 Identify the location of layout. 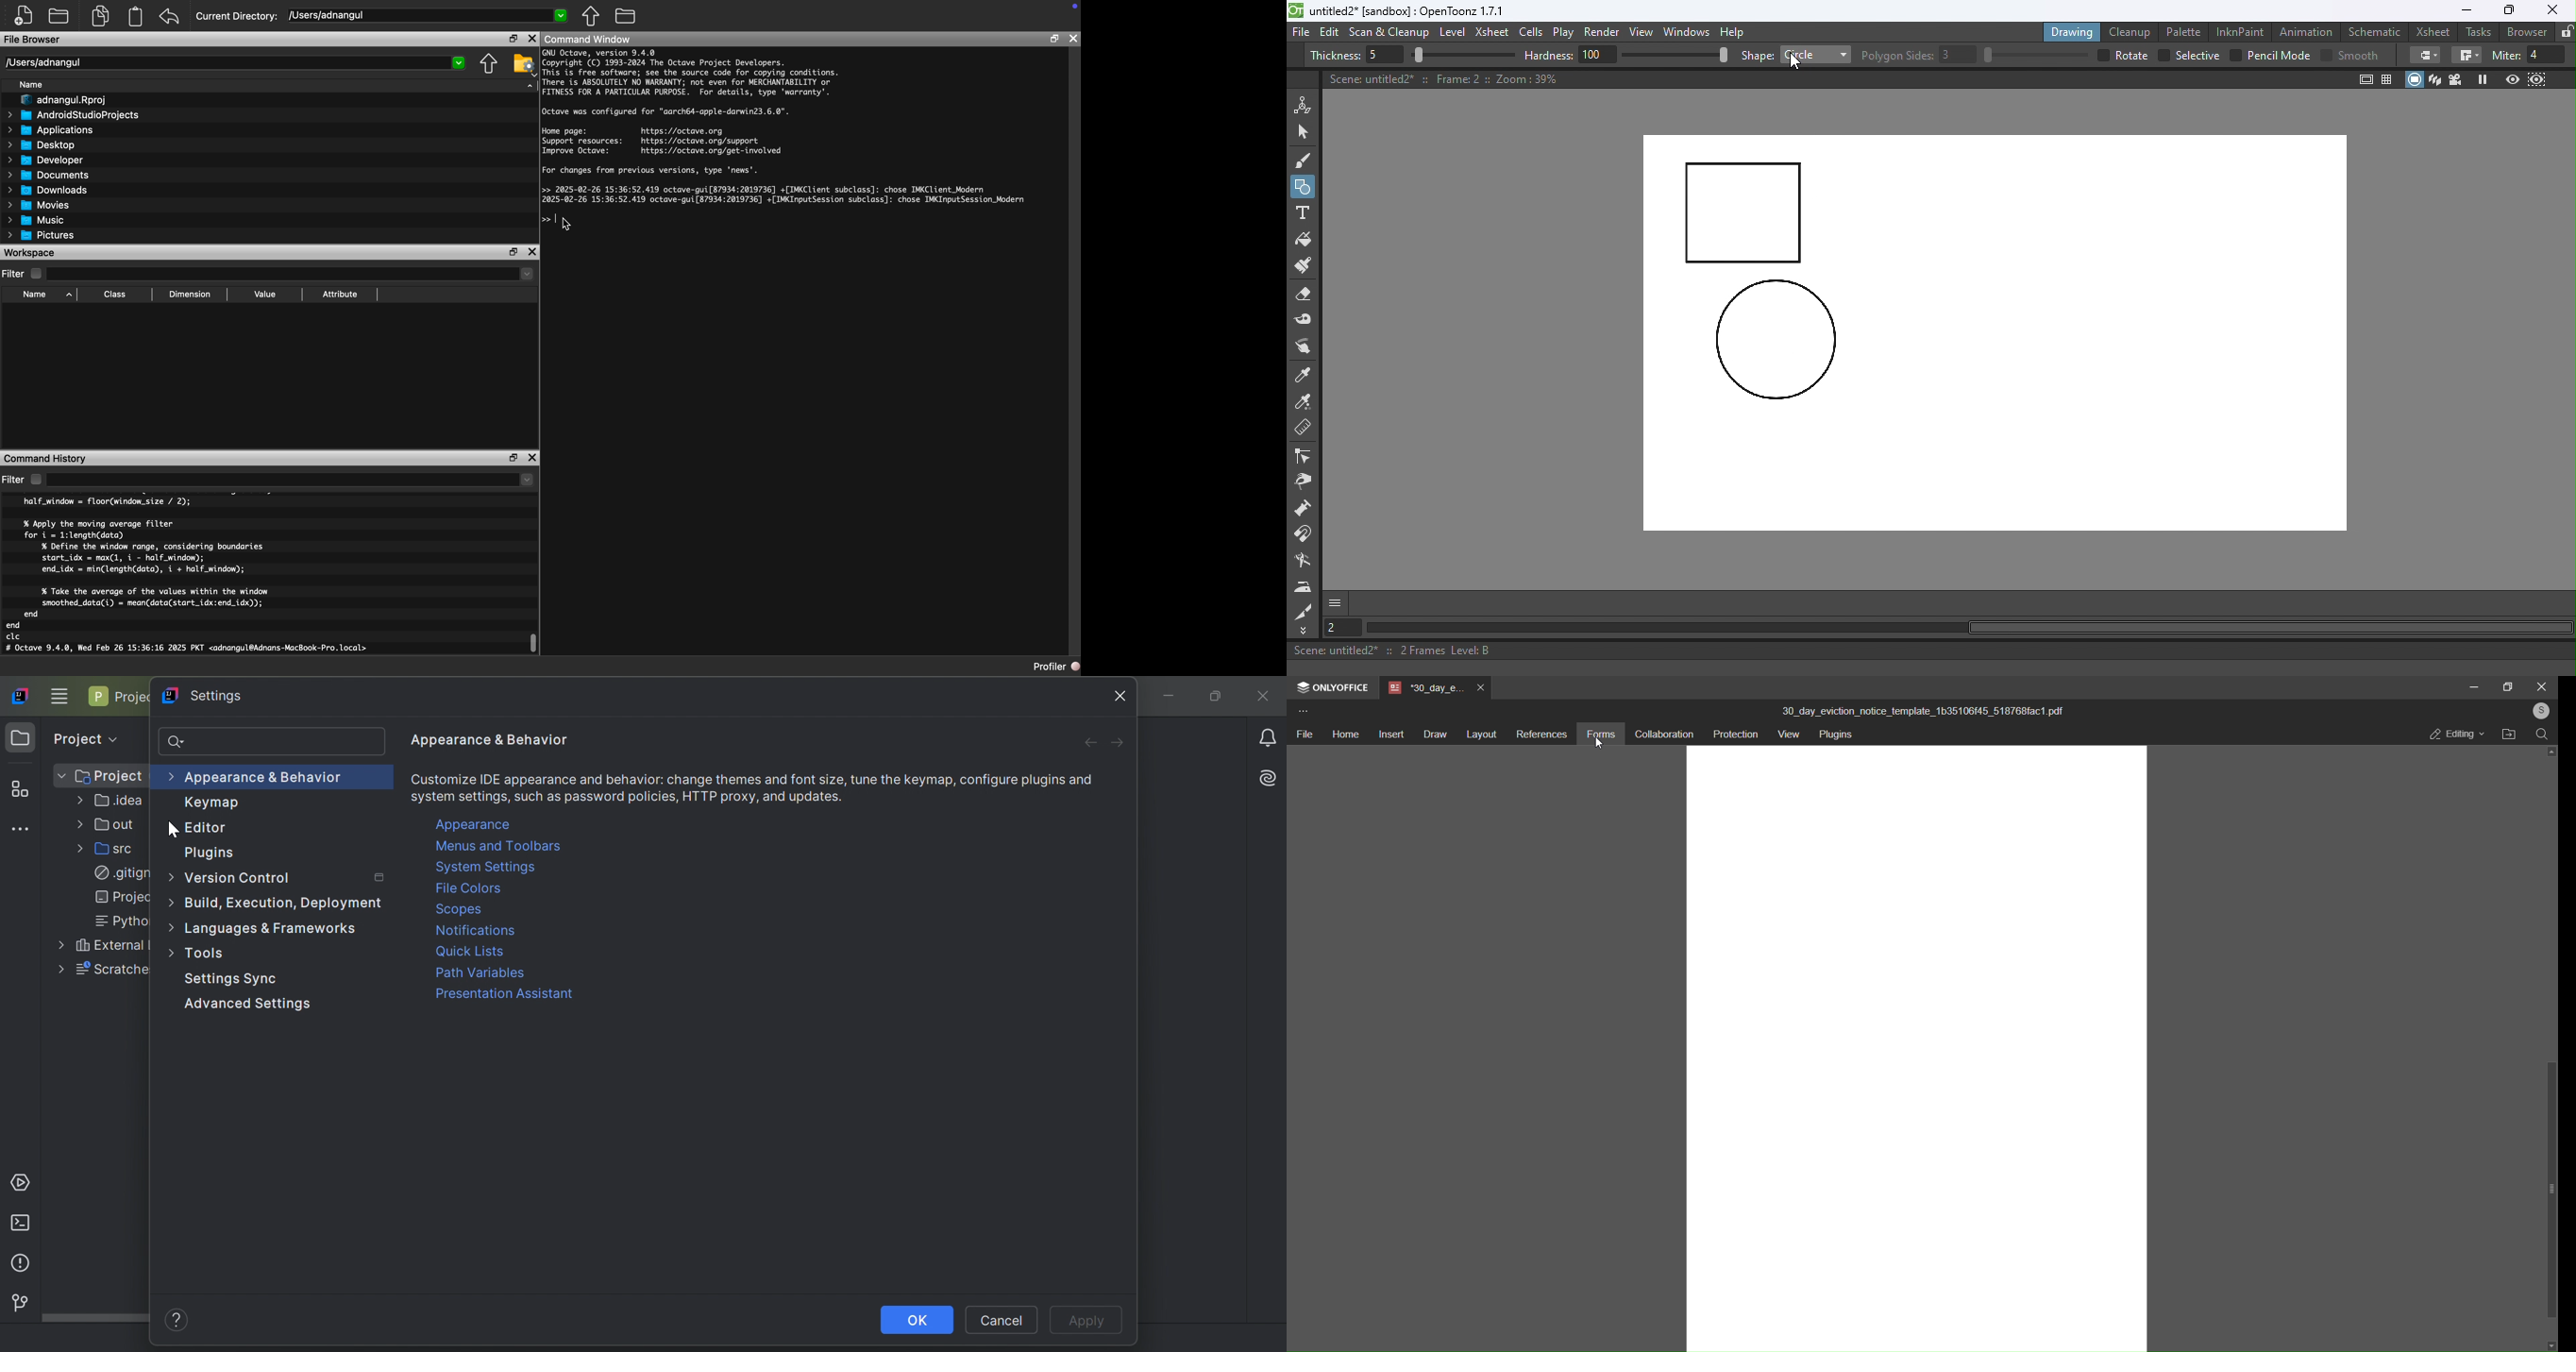
(1481, 734).